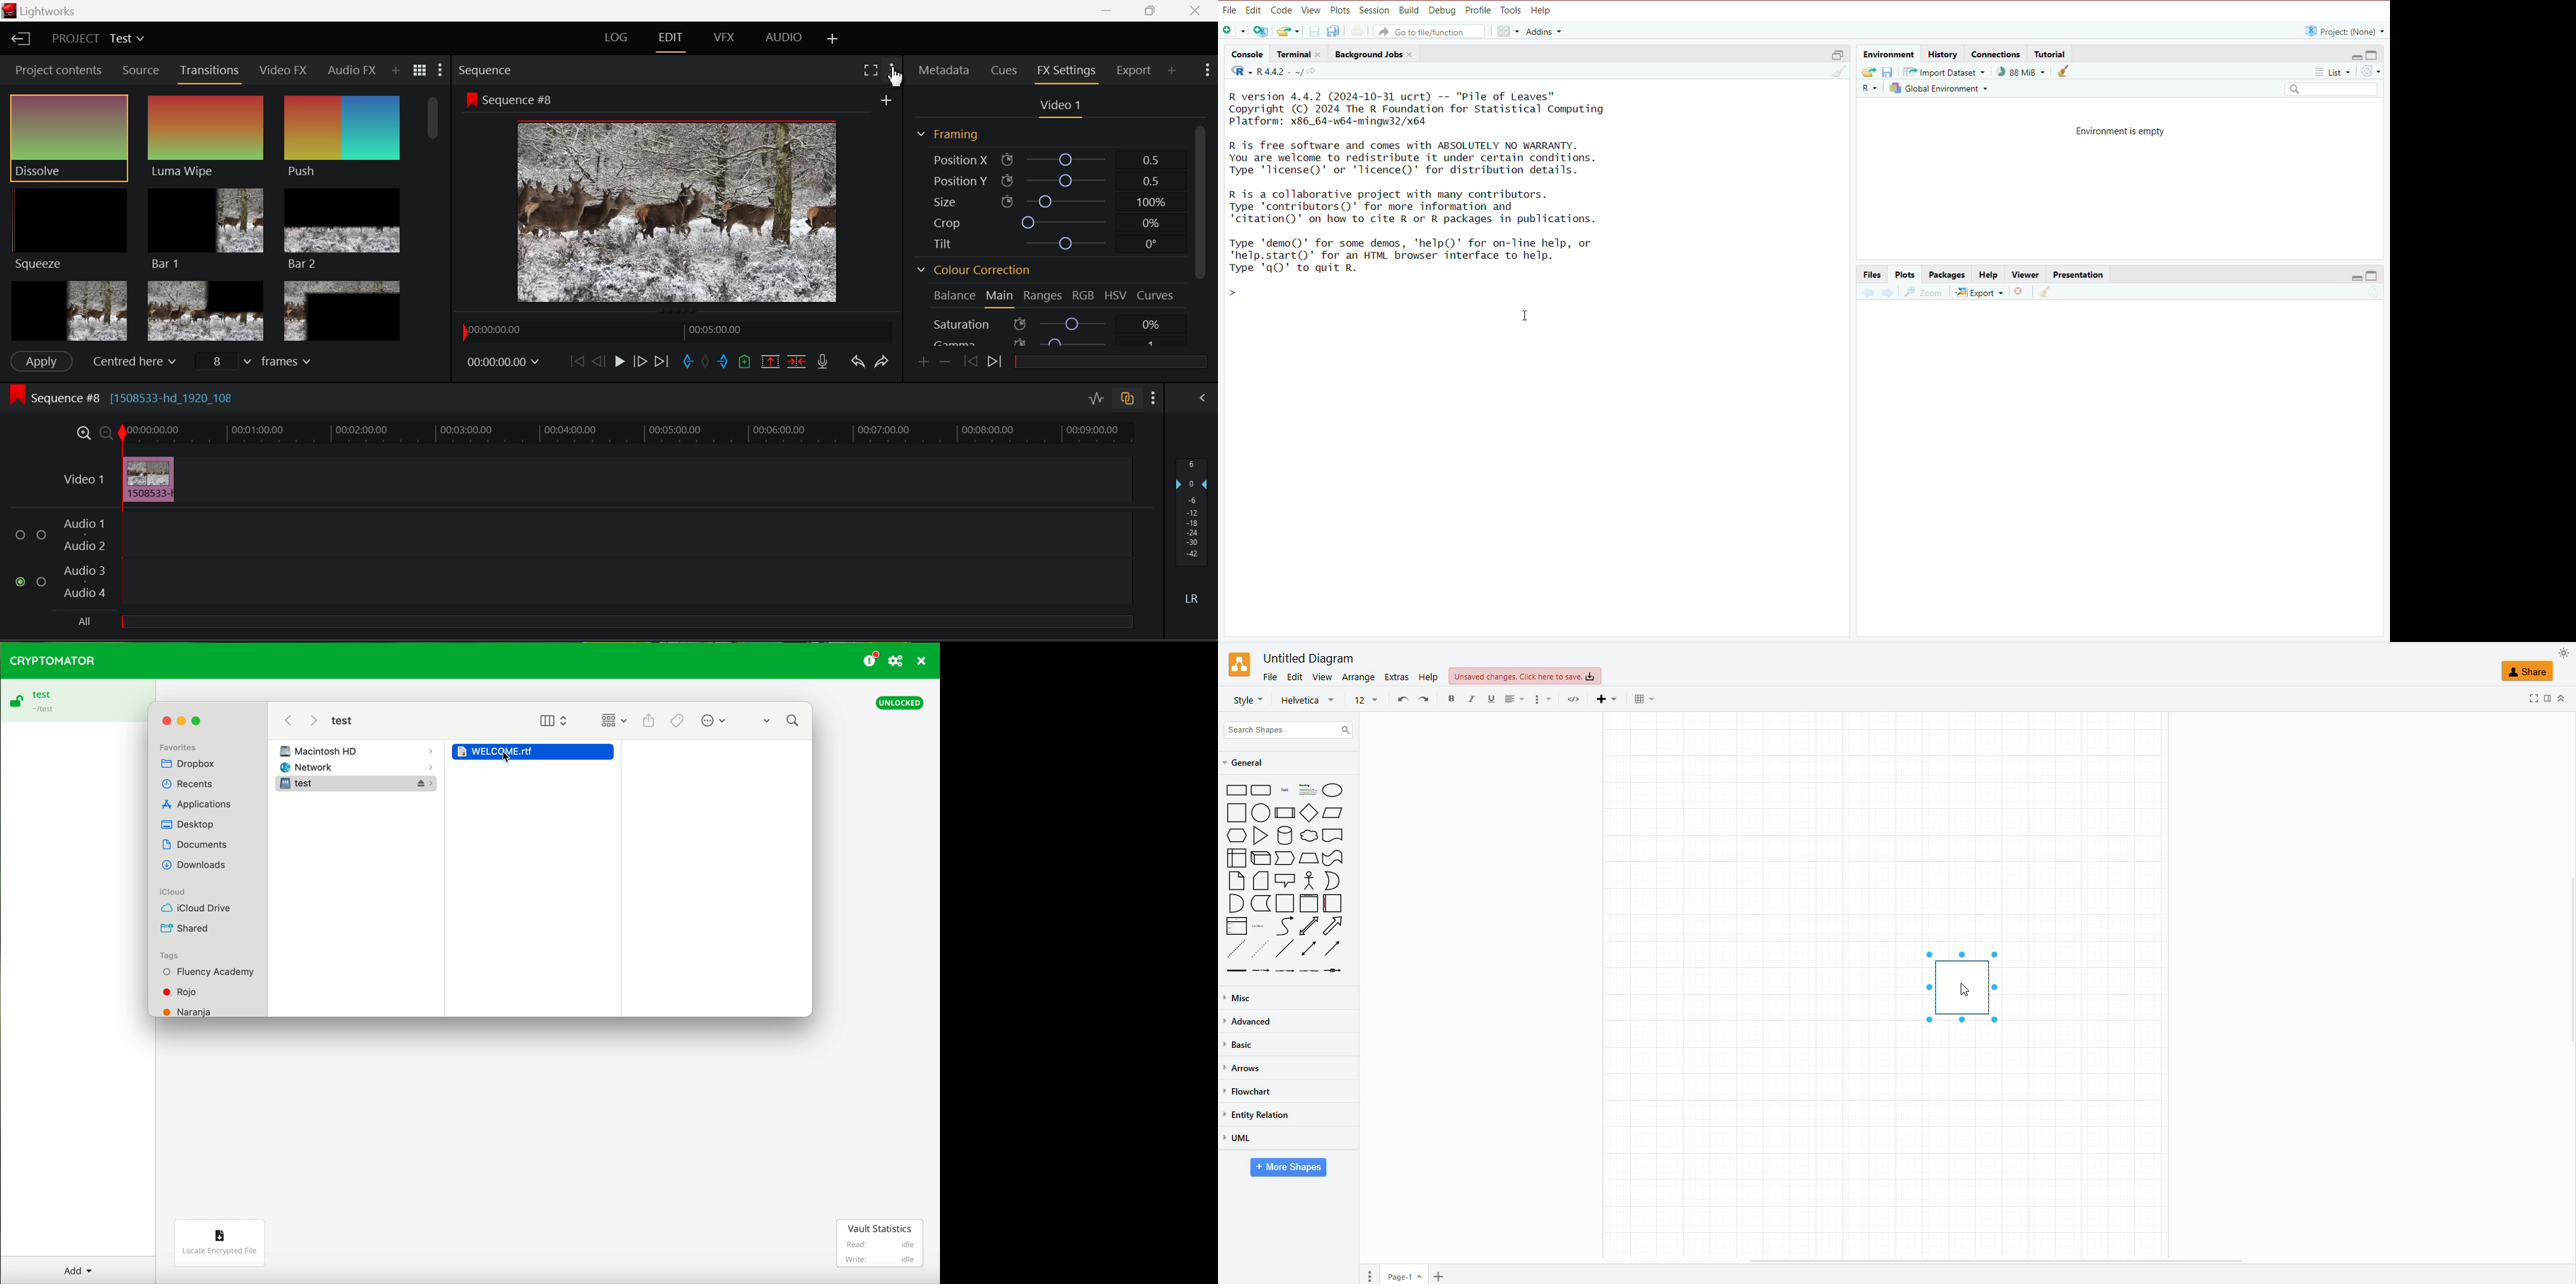 This screenshot has height=1288, width=2576. I want to click on tools, so click(1512, 10).